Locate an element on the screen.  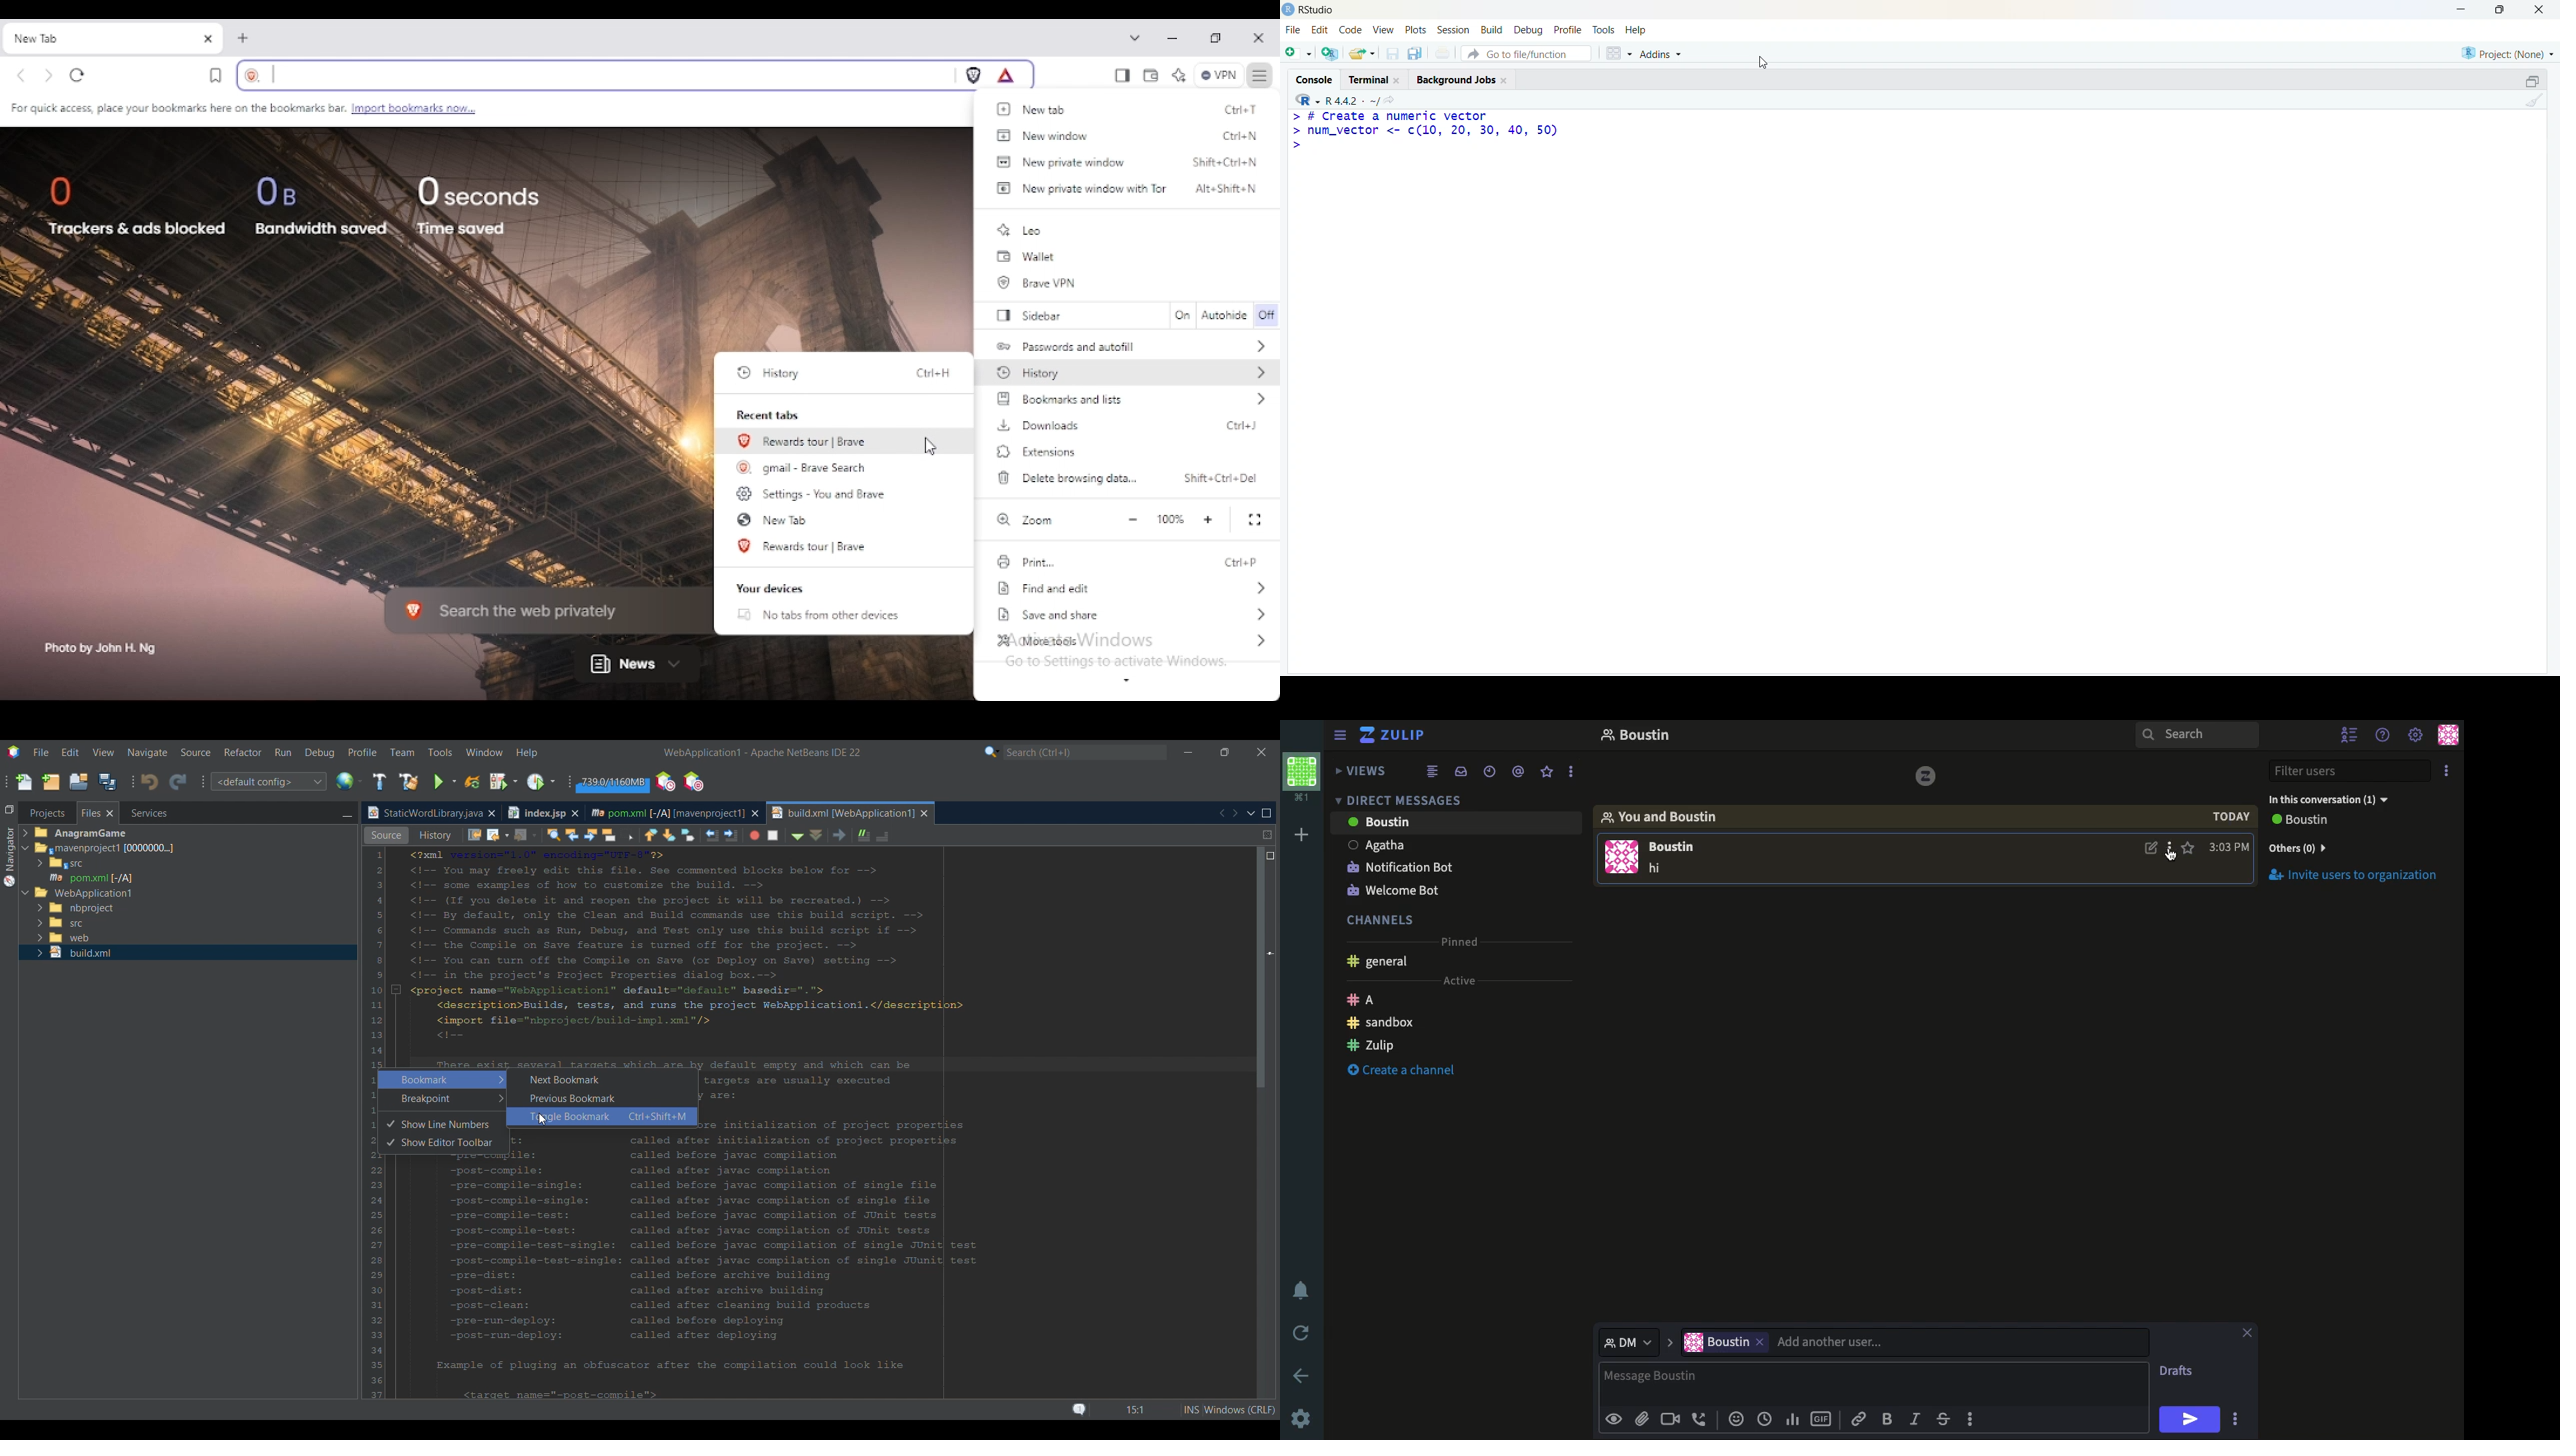
Link is located at coordinates (1858, 1419).